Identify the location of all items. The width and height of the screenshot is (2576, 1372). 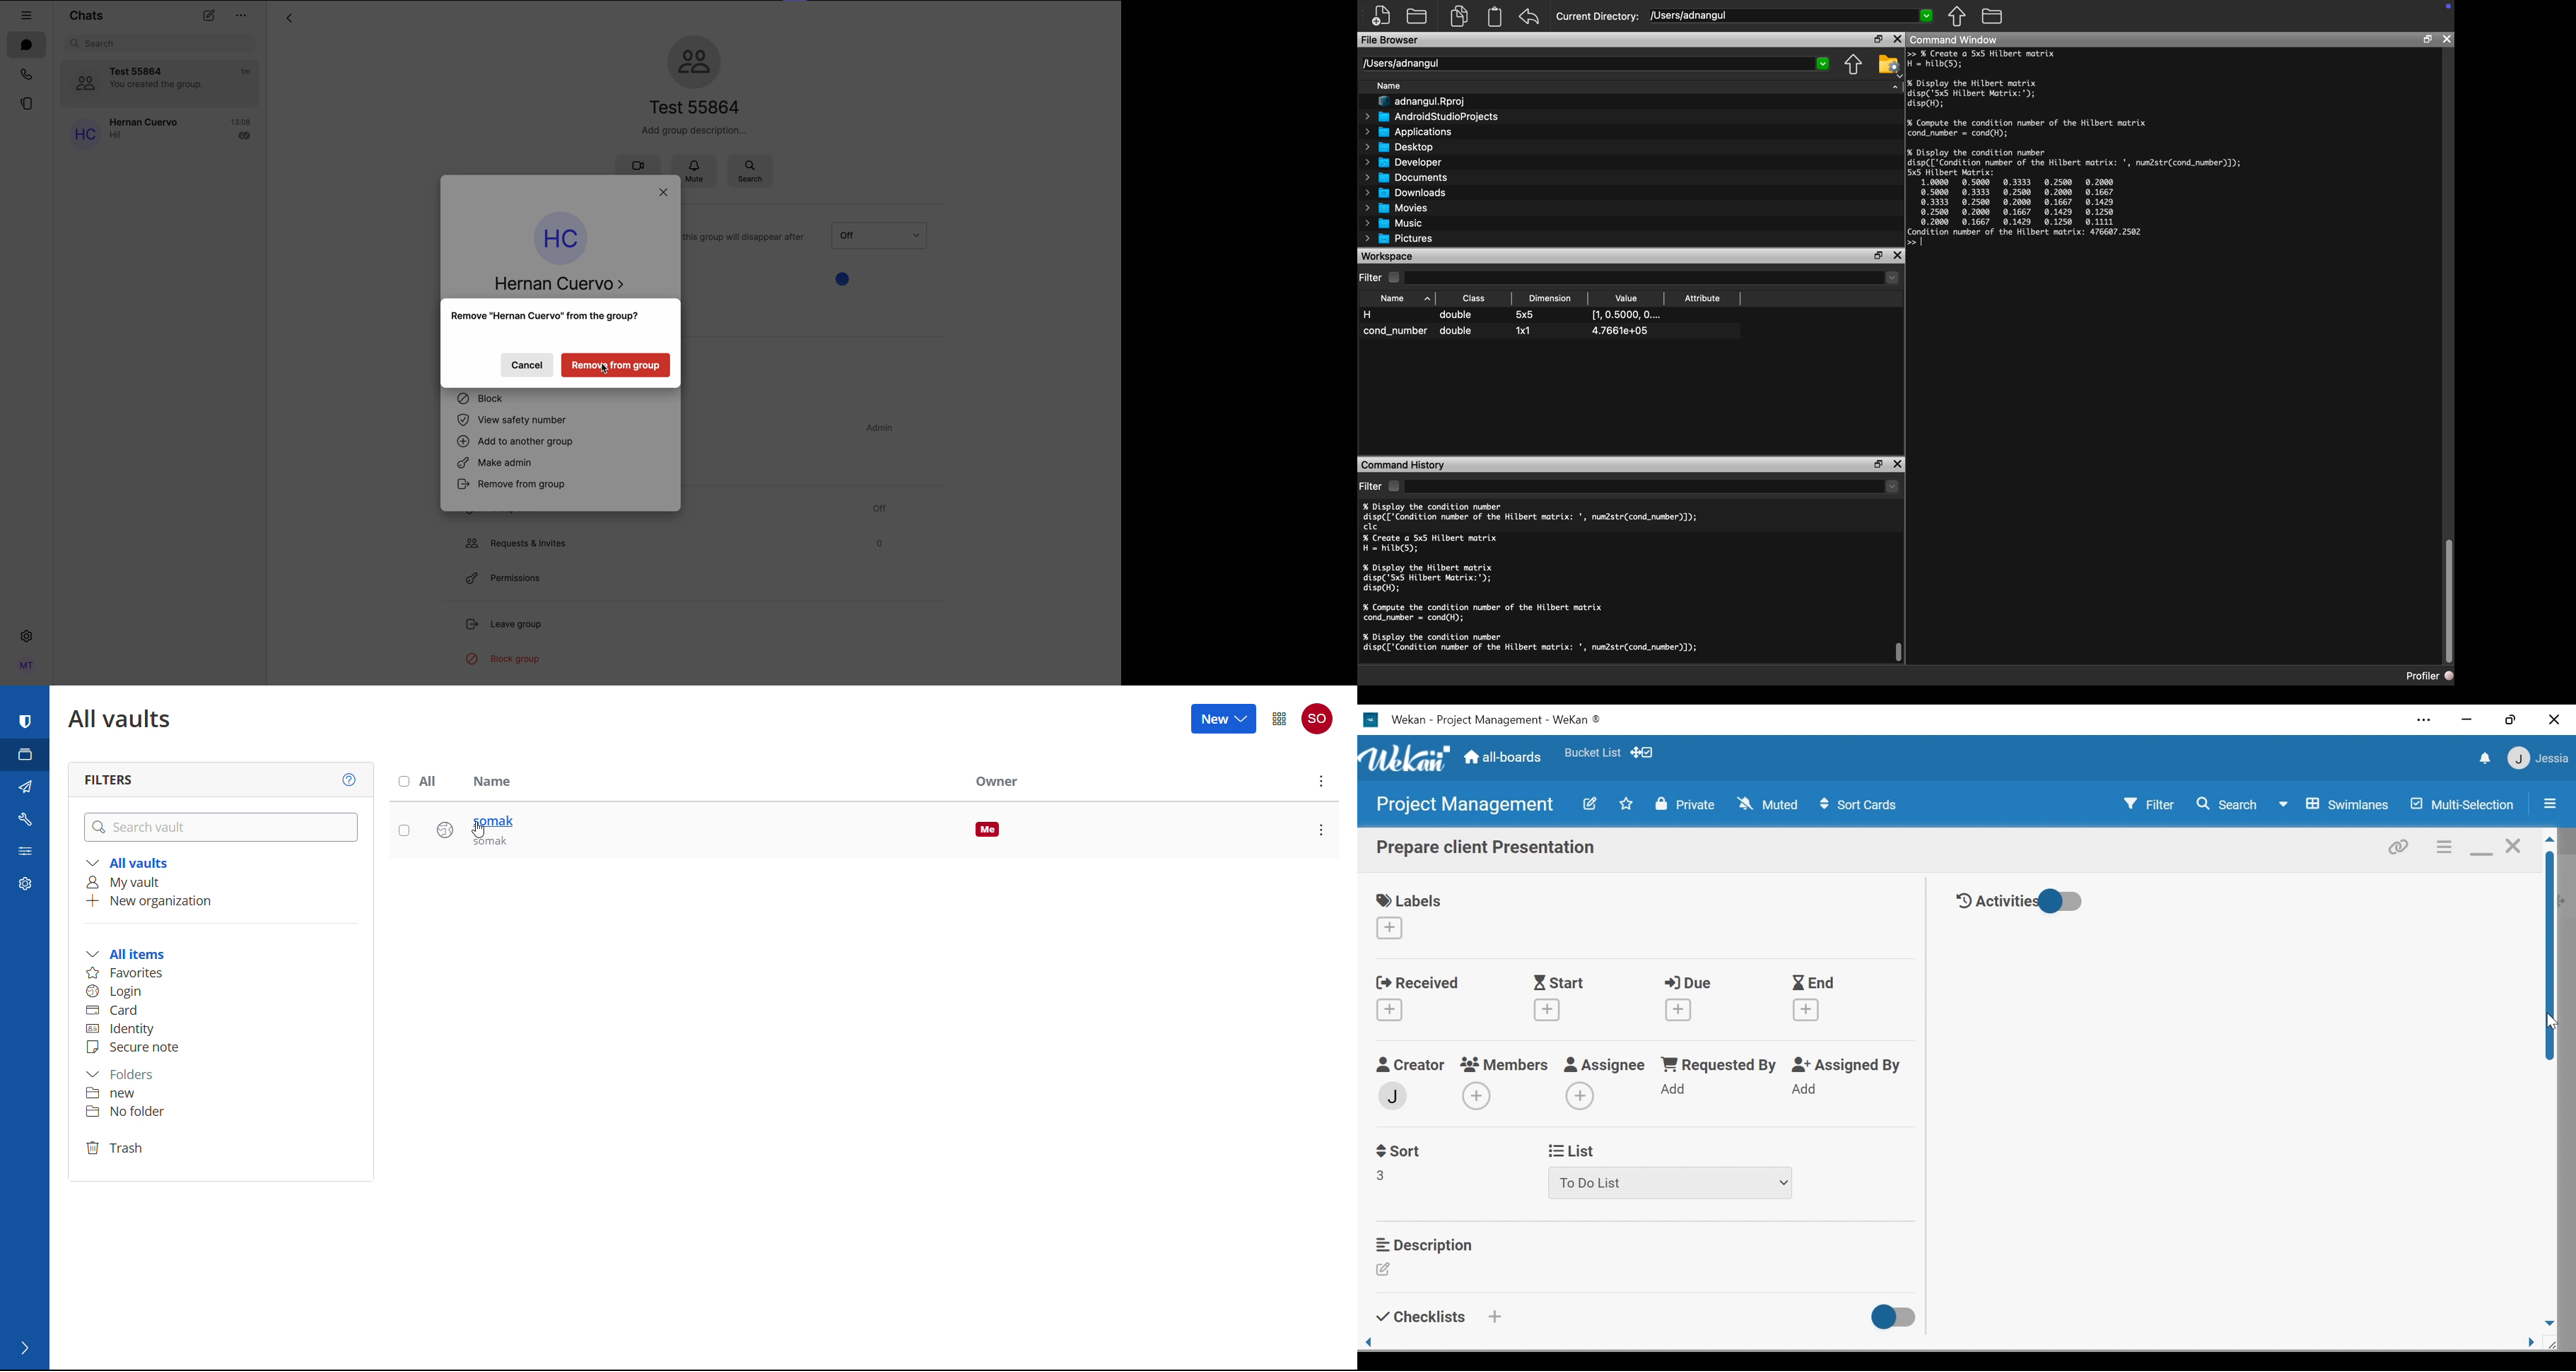
(216, 954).